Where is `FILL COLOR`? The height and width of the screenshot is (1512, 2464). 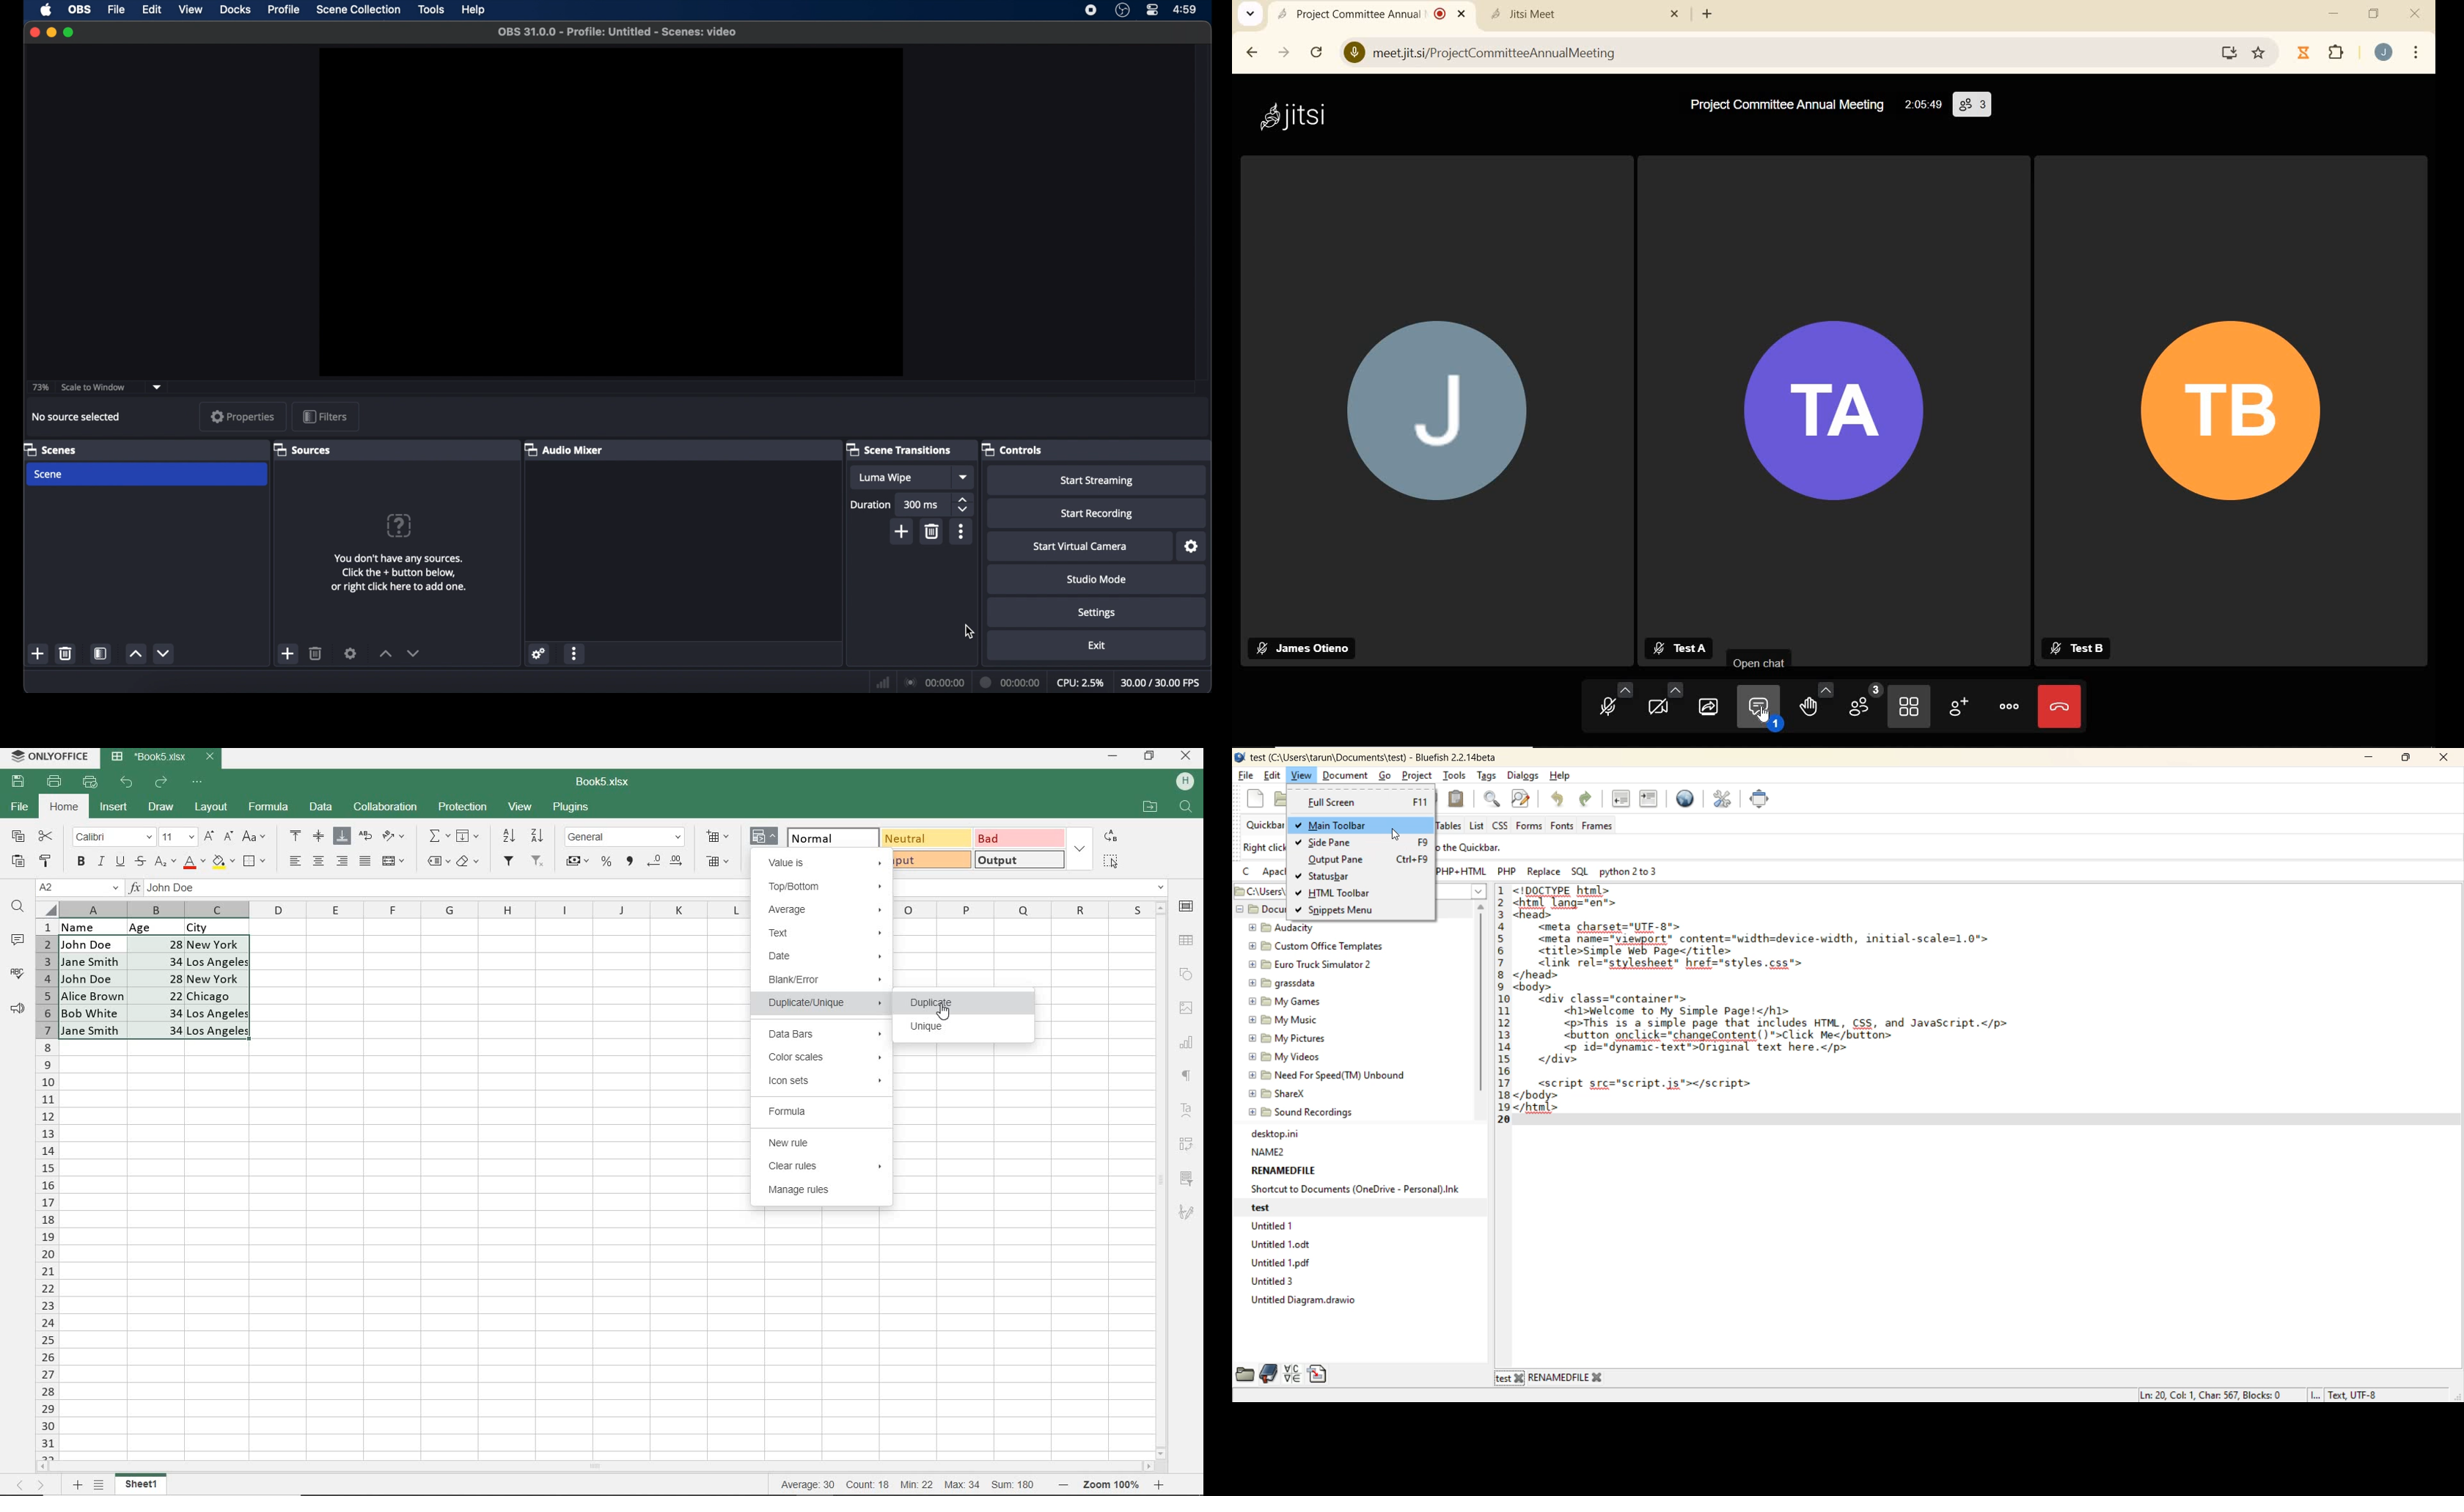
FILL COLOR is located at coordinates (223, 860).